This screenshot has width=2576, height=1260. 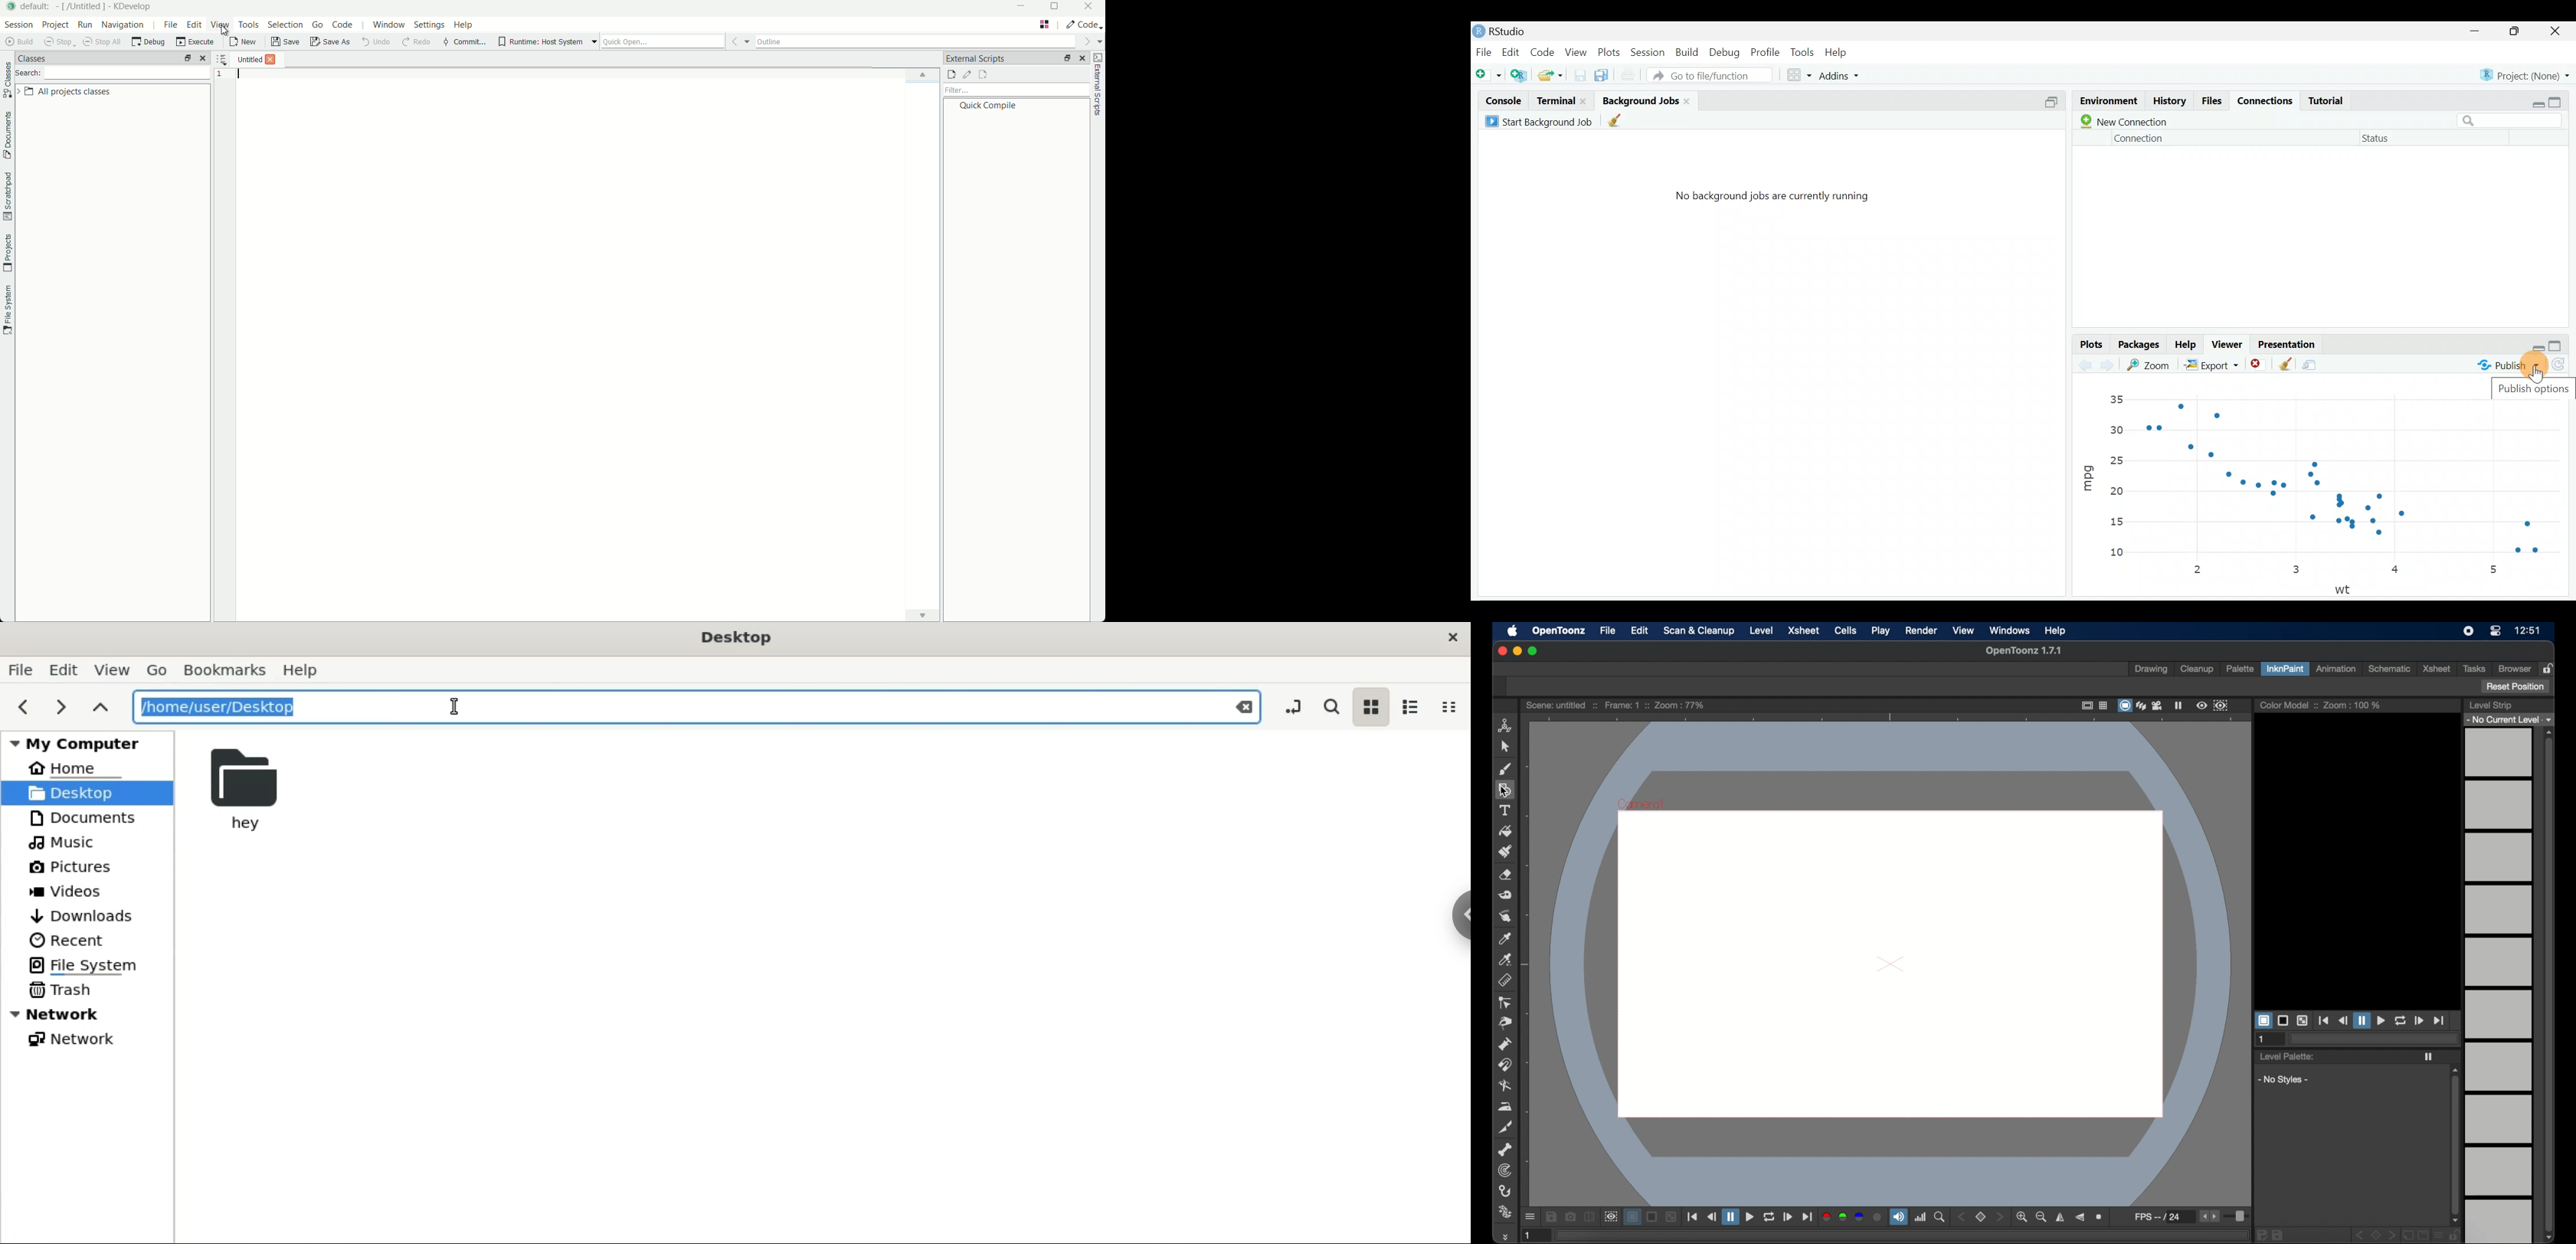 I want to click on clear all viewer items, so click(x=2286, y=362).